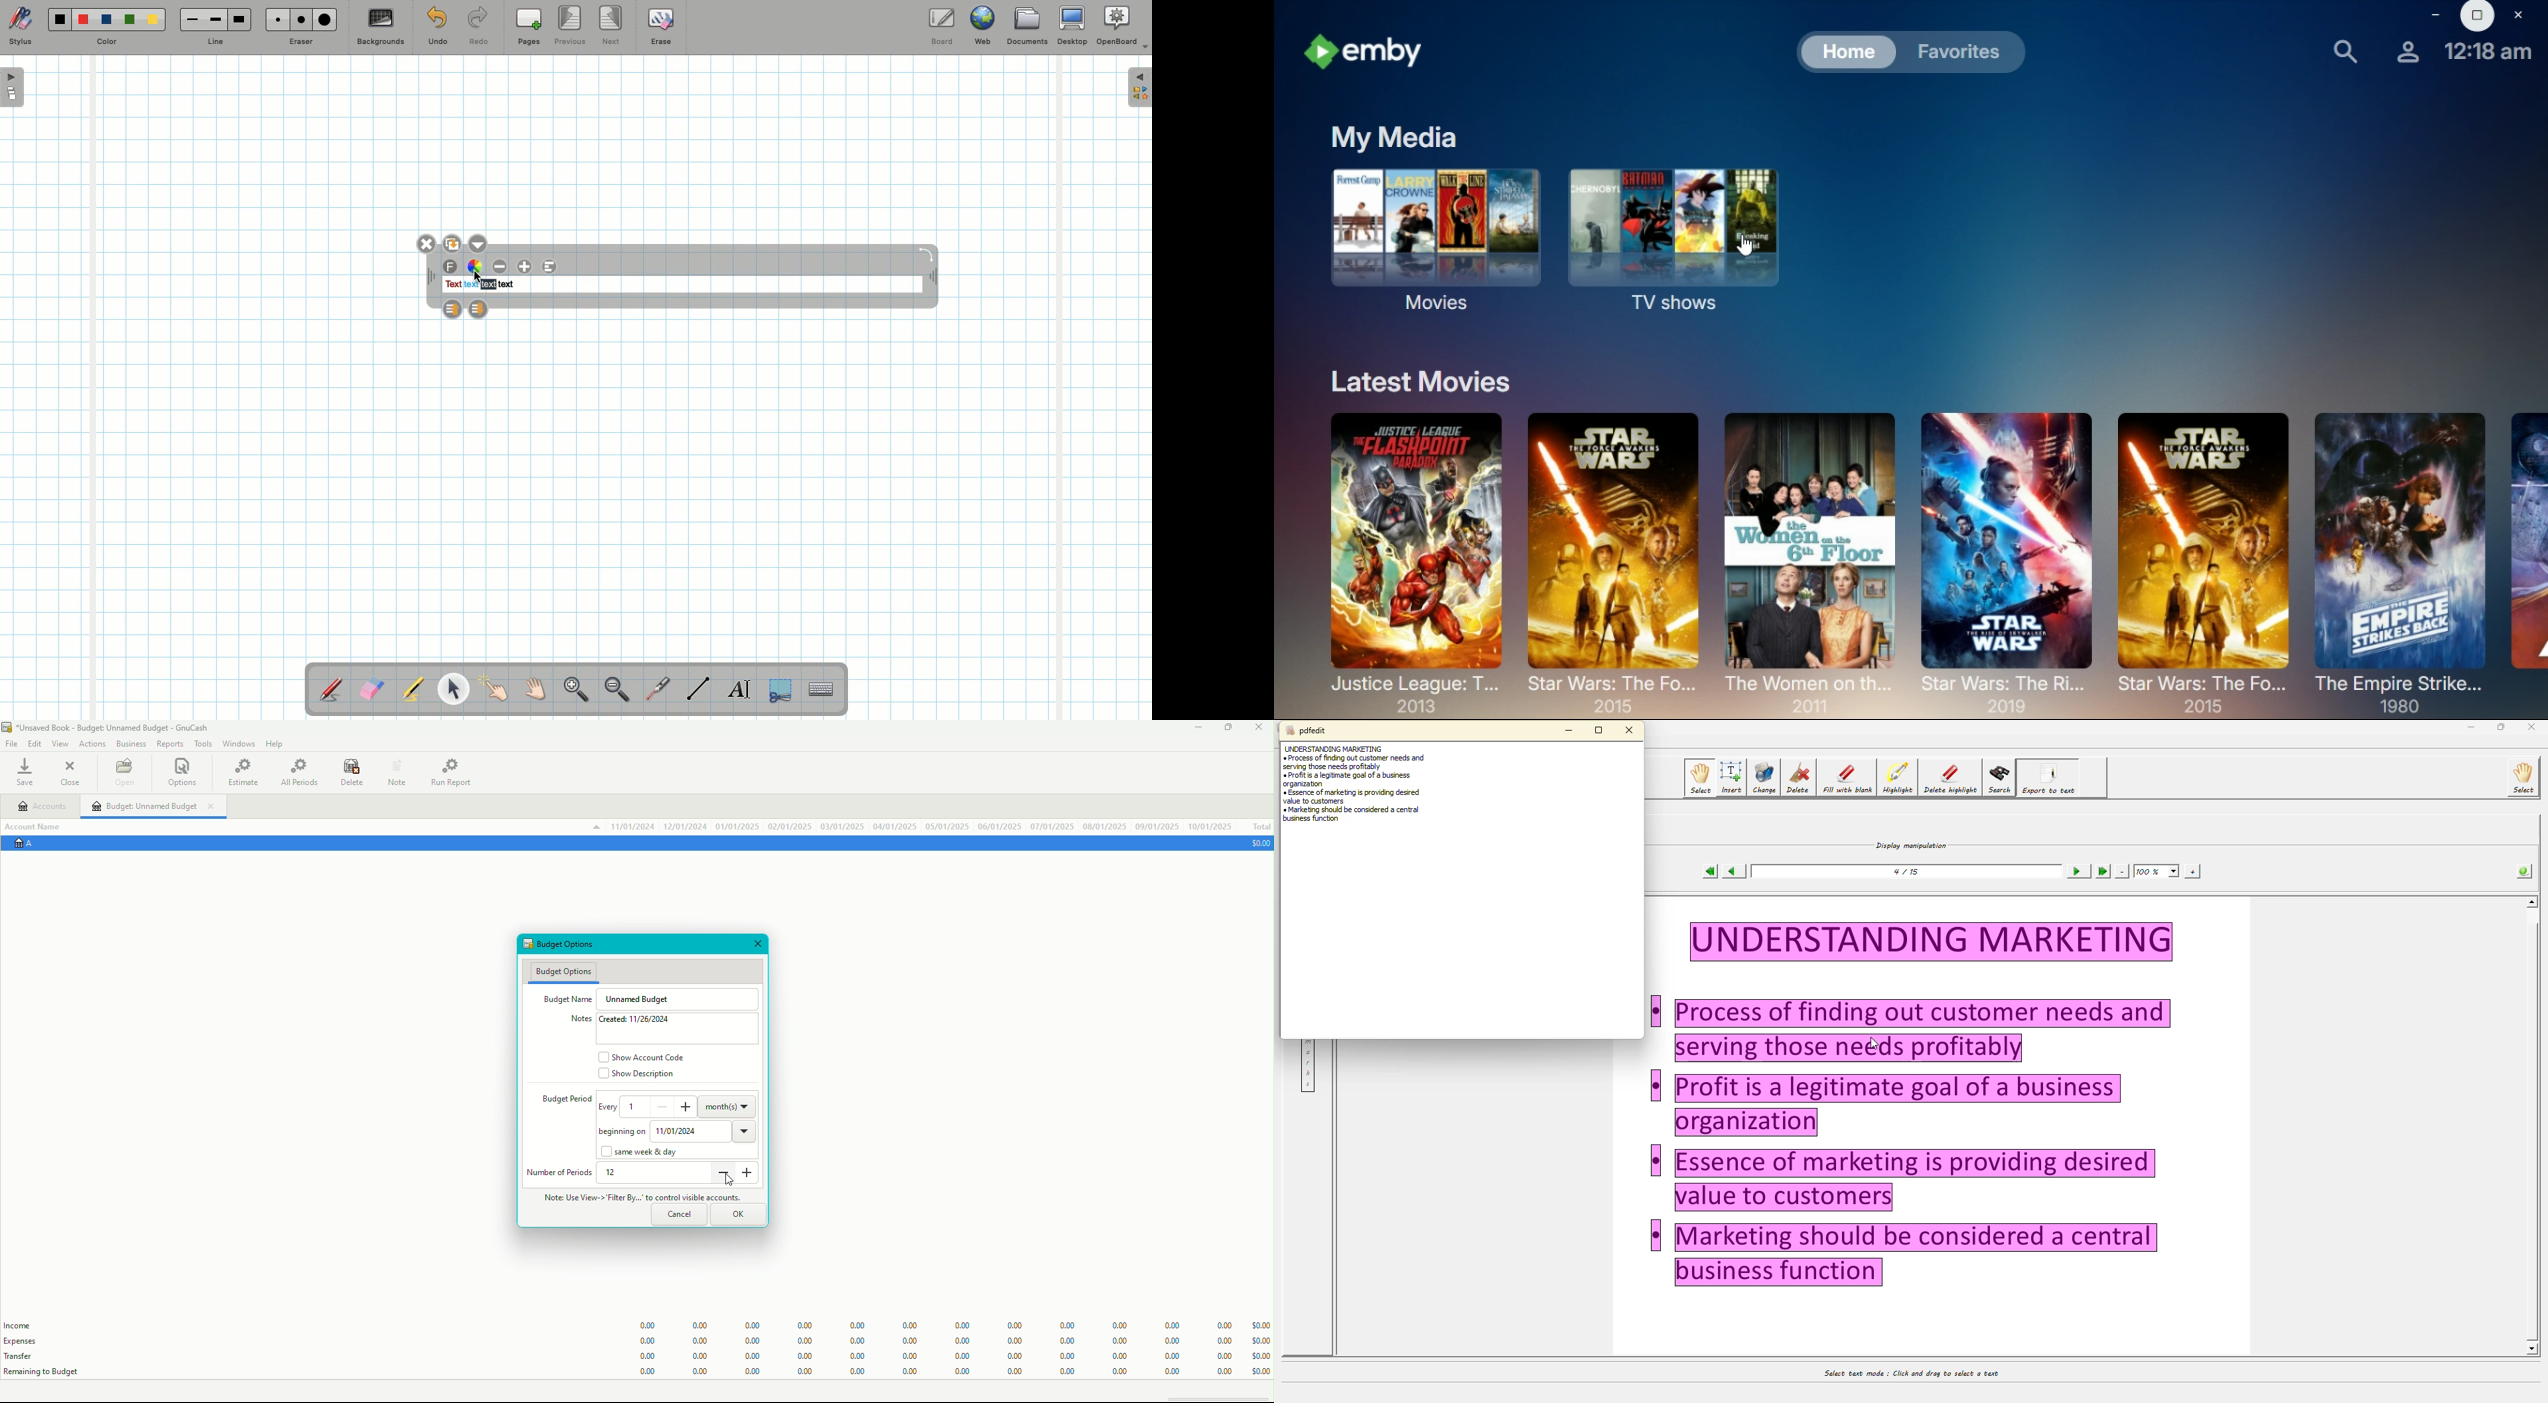 The width and height of the screenshot is (2548, 1428). Describe the element at coordinates (244, 771) in the screenshot. I see `Estimate` at that location.